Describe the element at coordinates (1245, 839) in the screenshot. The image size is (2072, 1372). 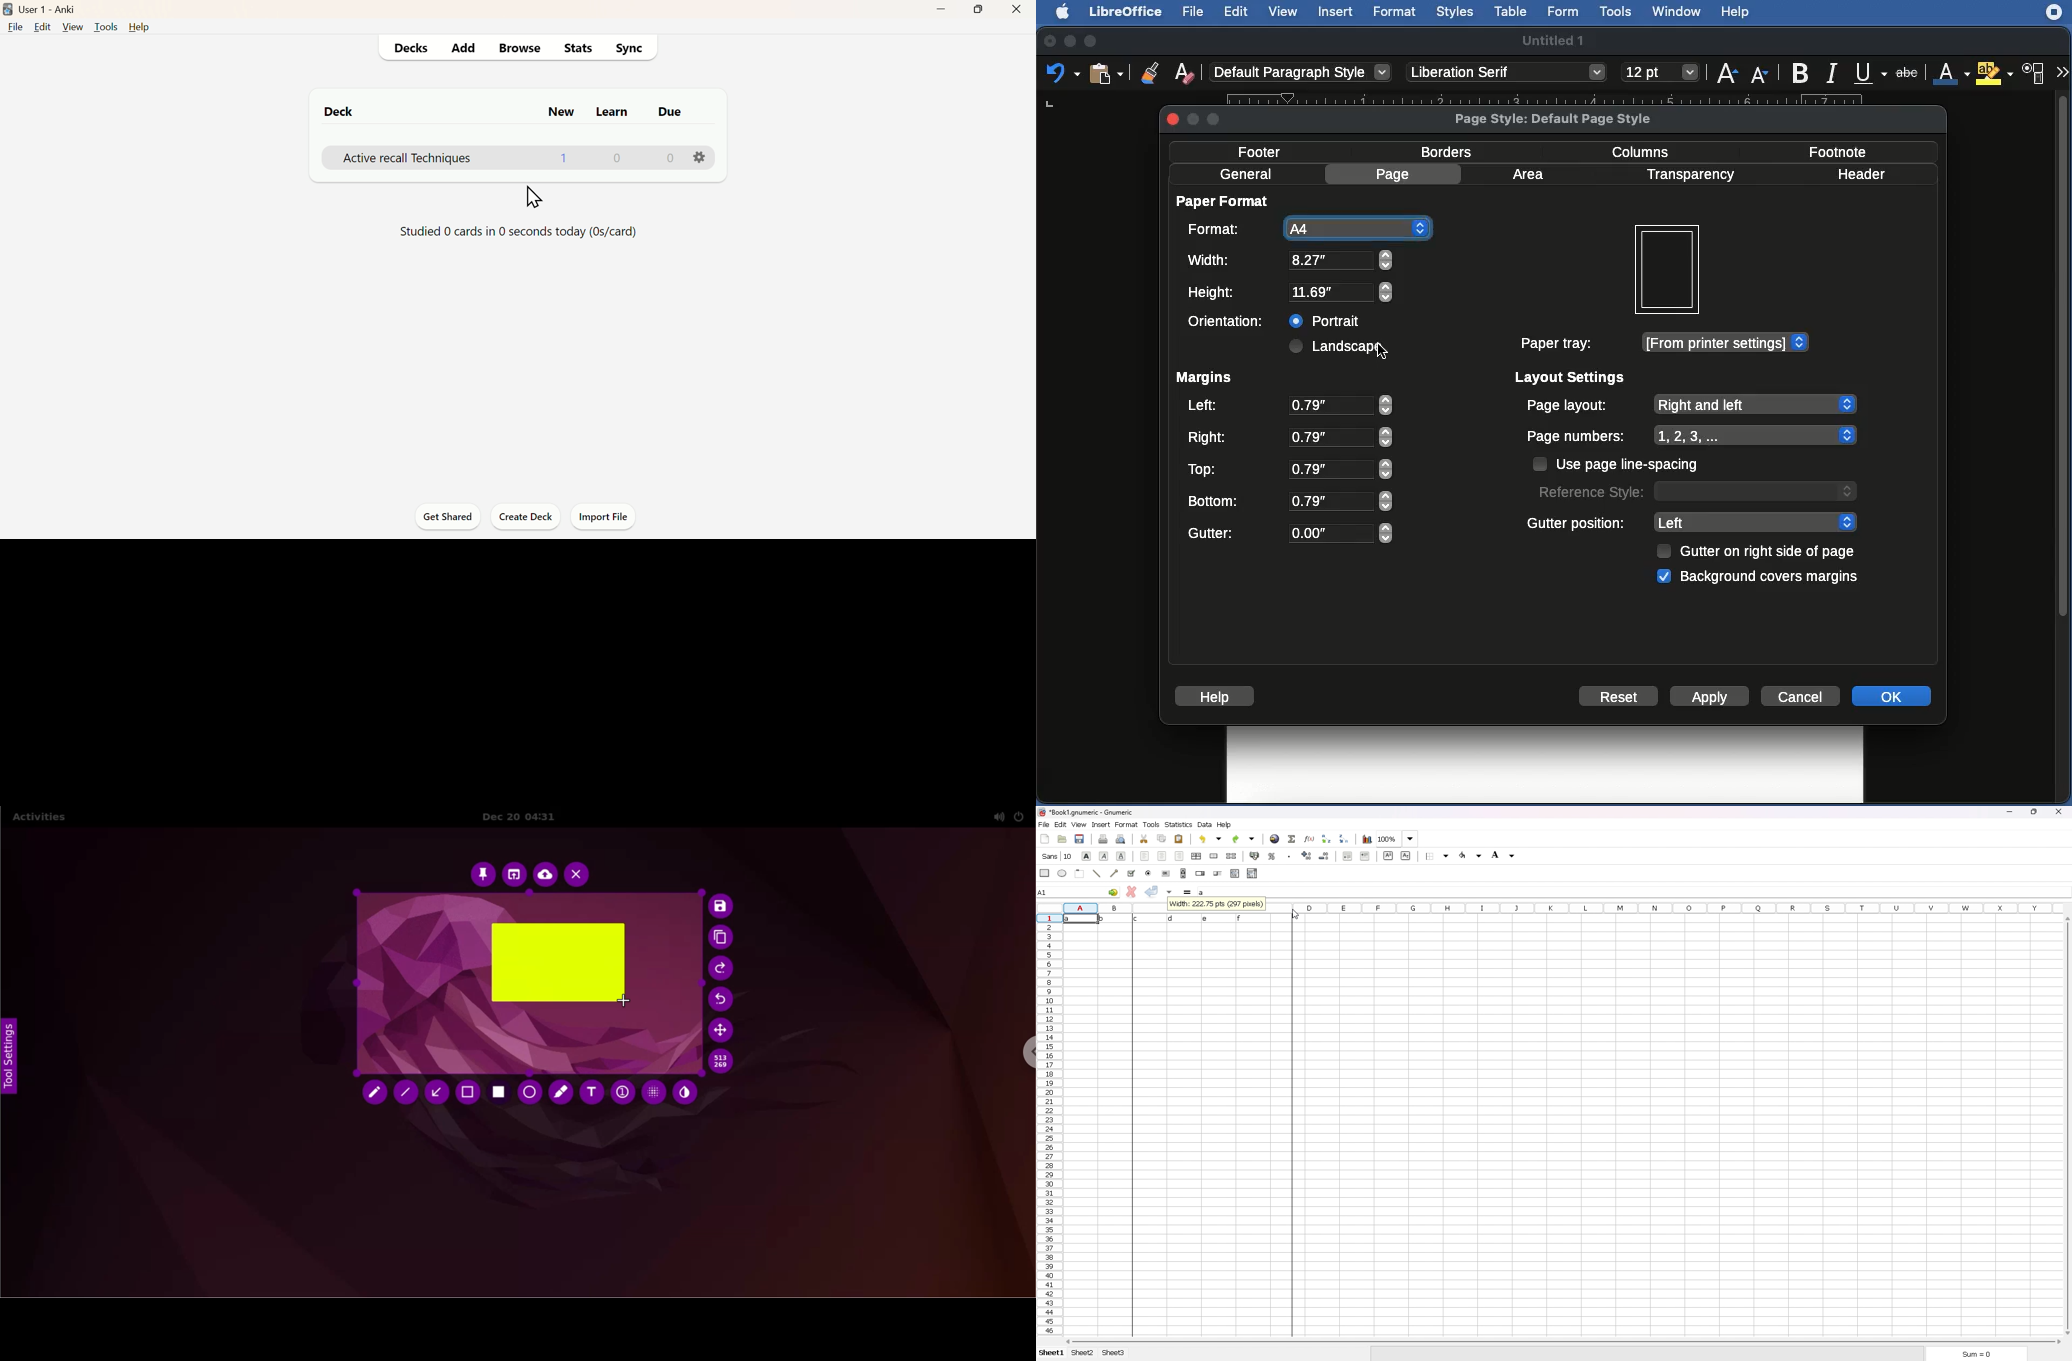
I see `redo` at that location.